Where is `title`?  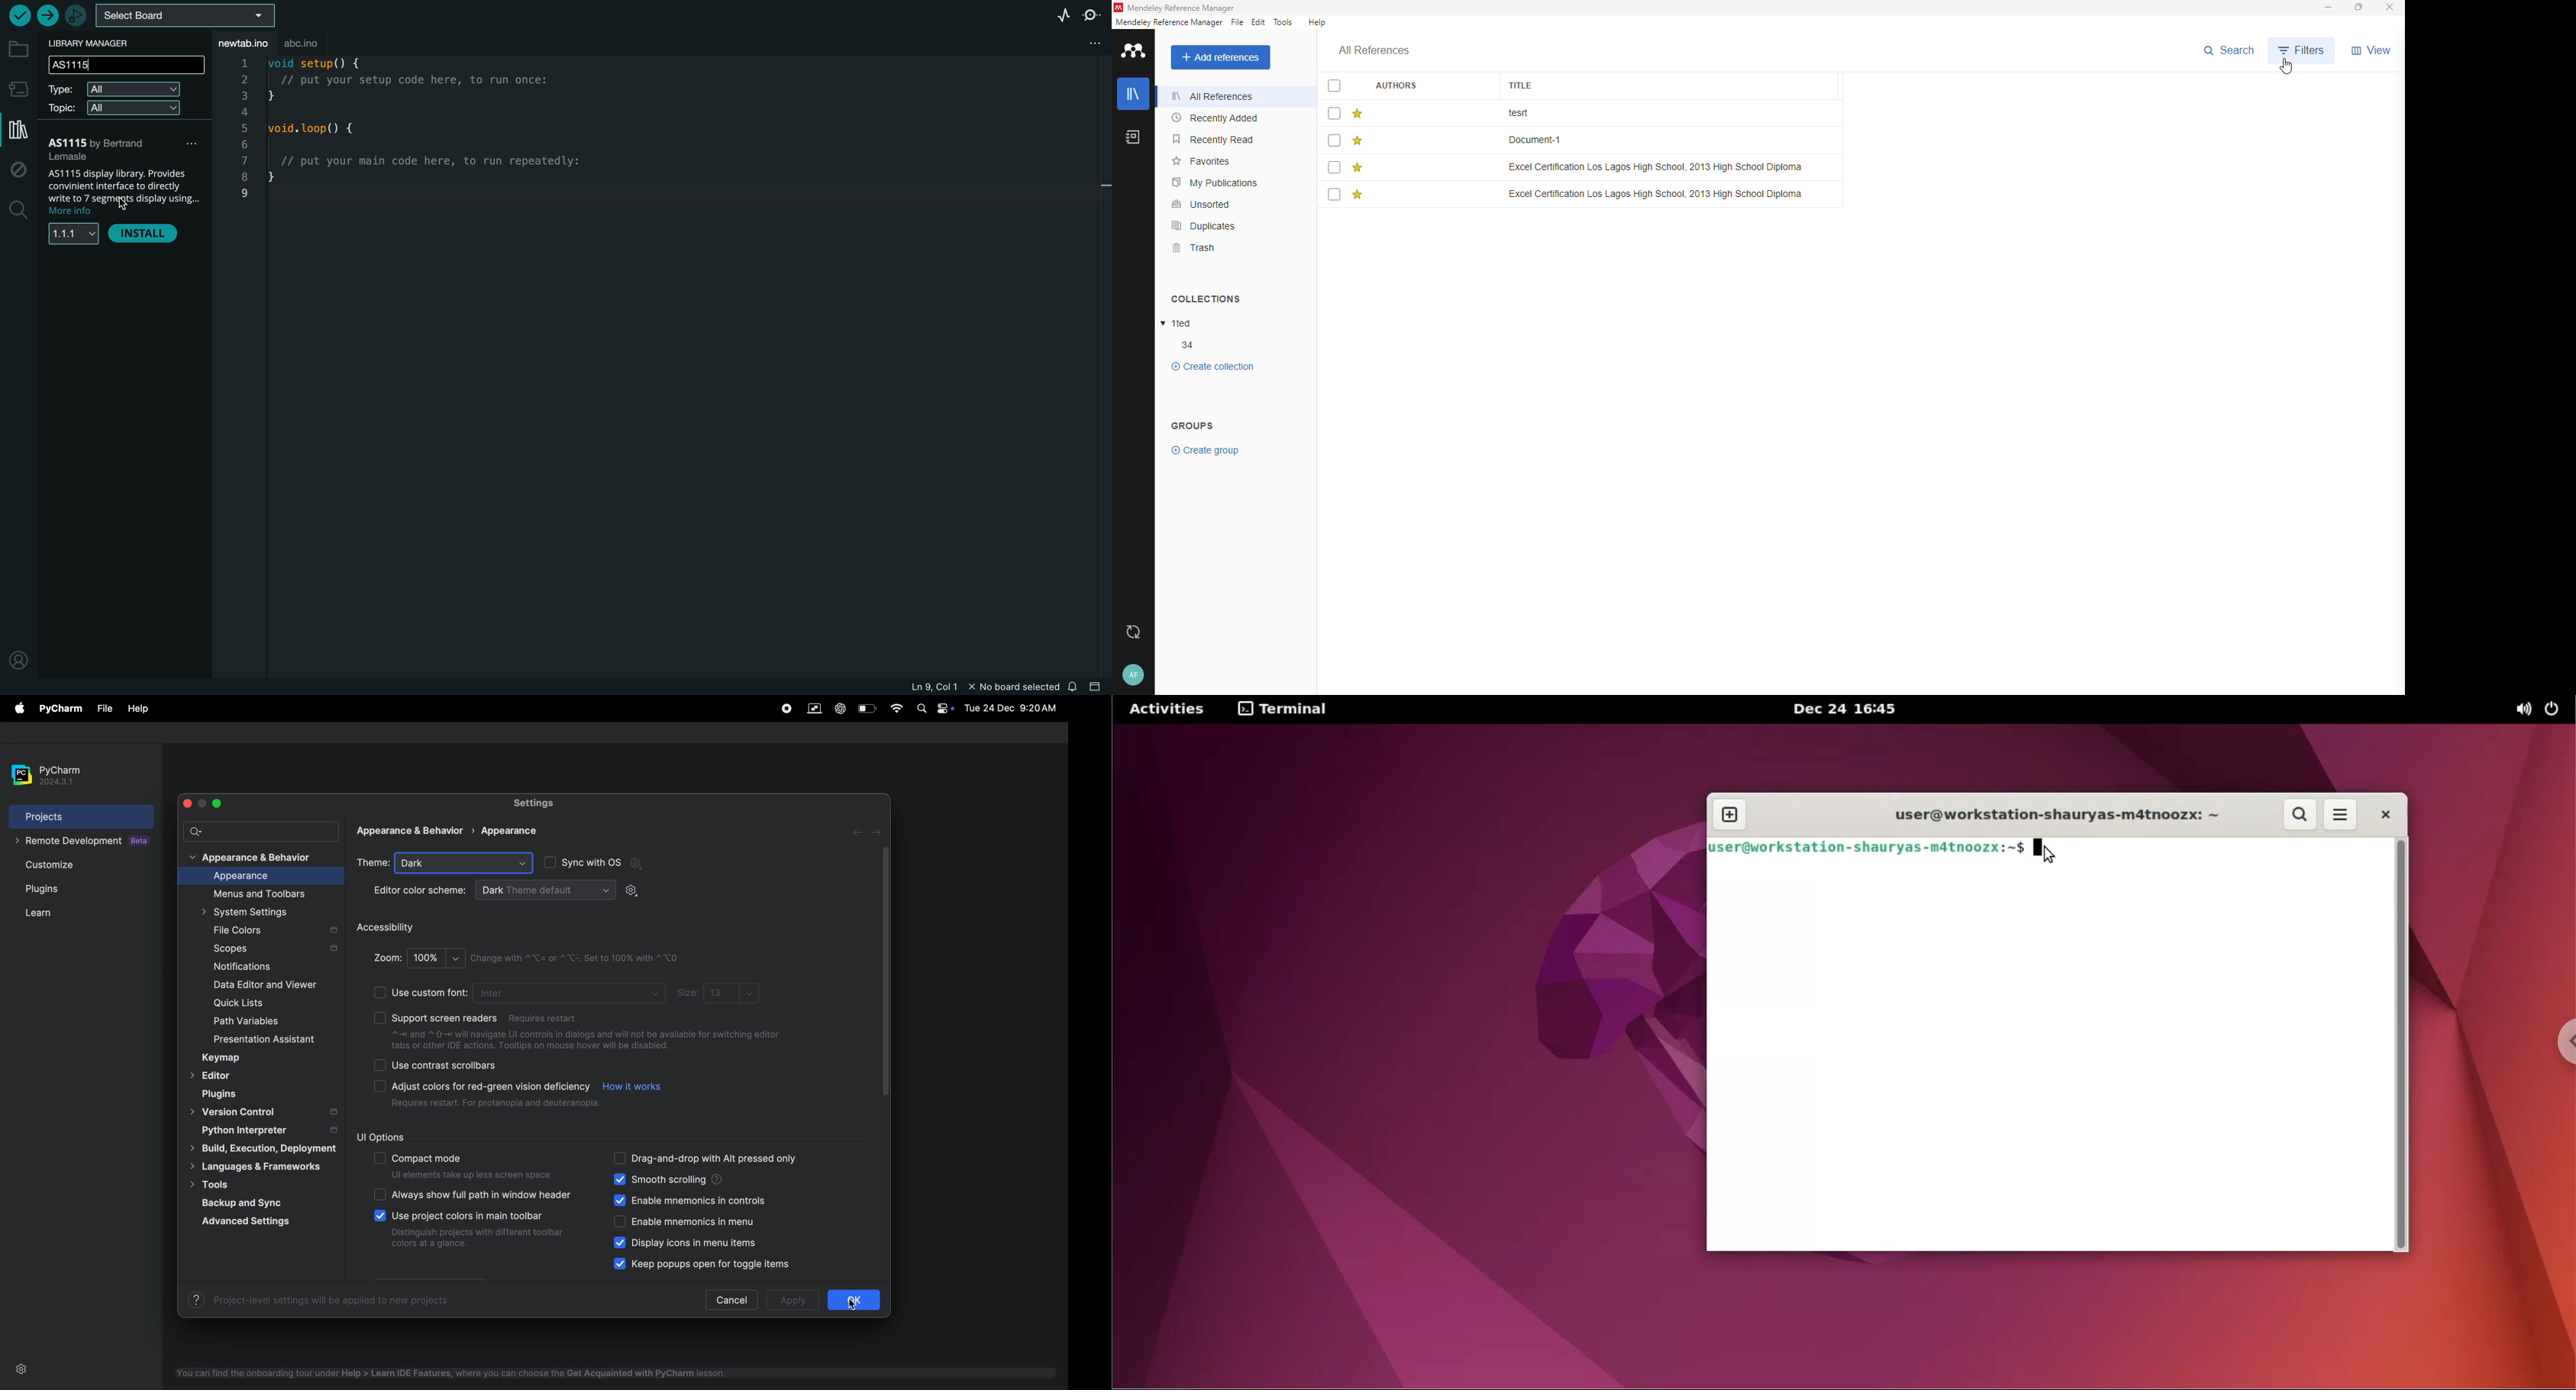
title is located at coordinates (1524, 113).